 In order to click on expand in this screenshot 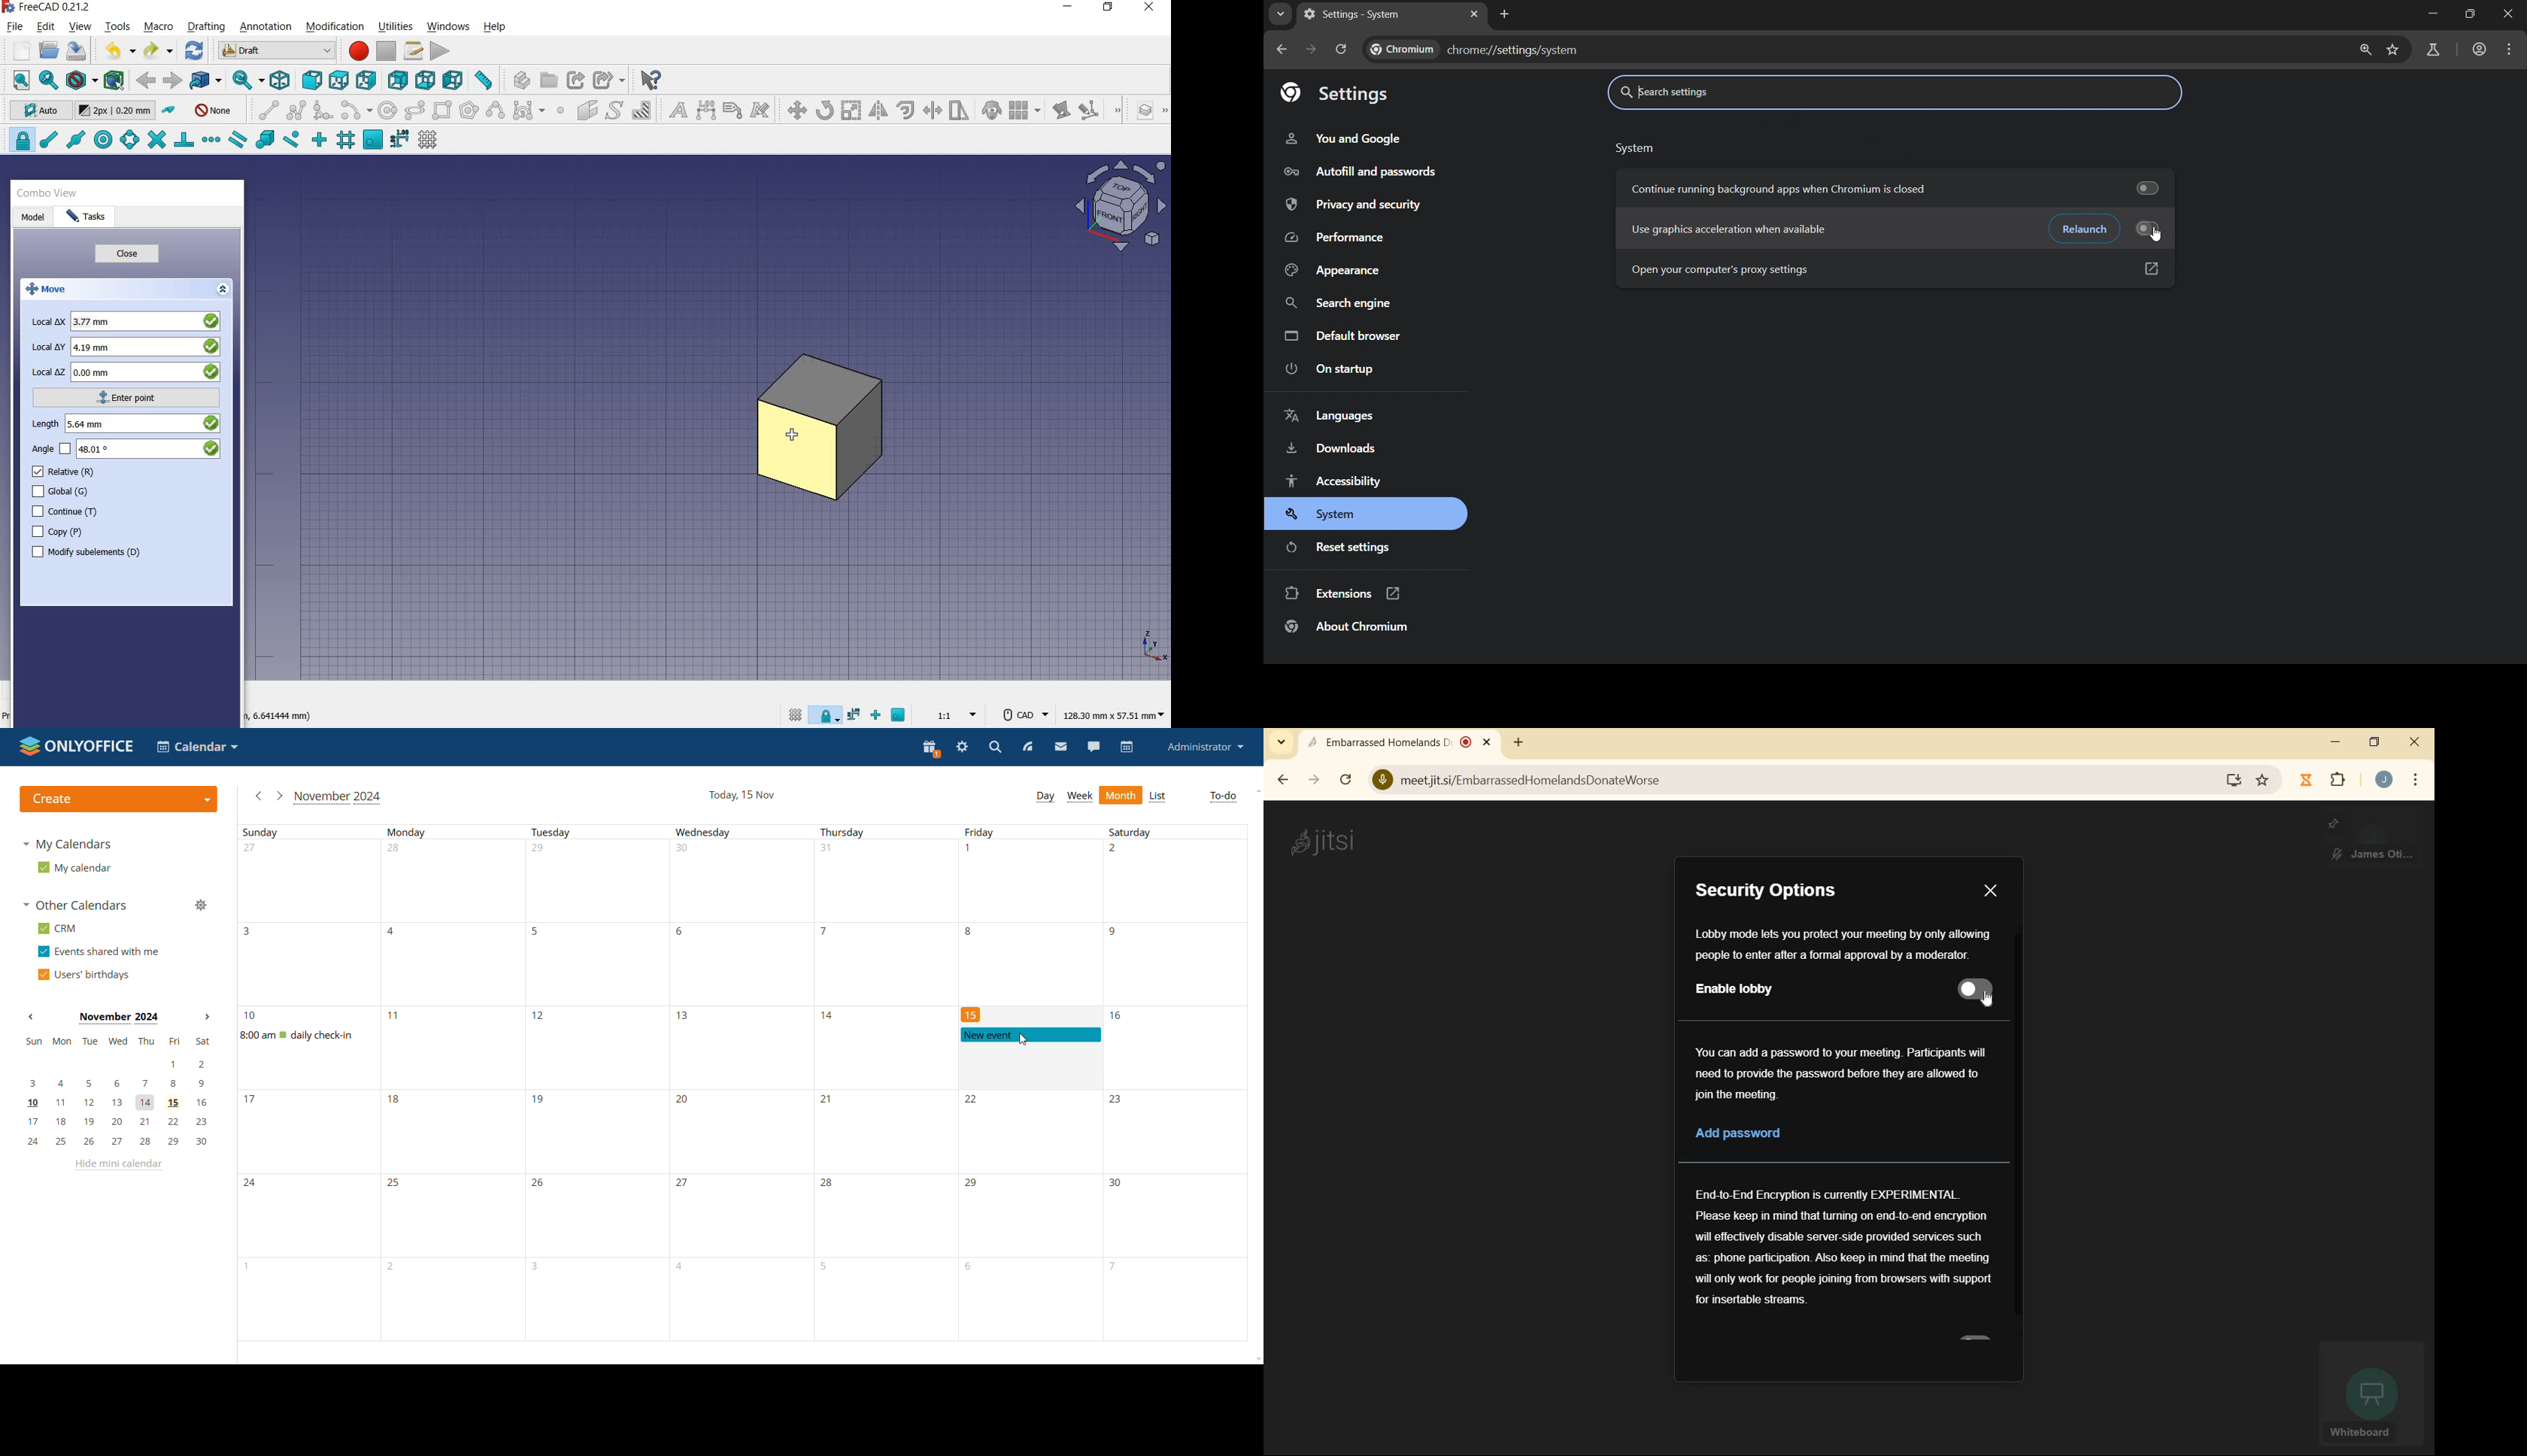, I will do `click(225, 289)`.